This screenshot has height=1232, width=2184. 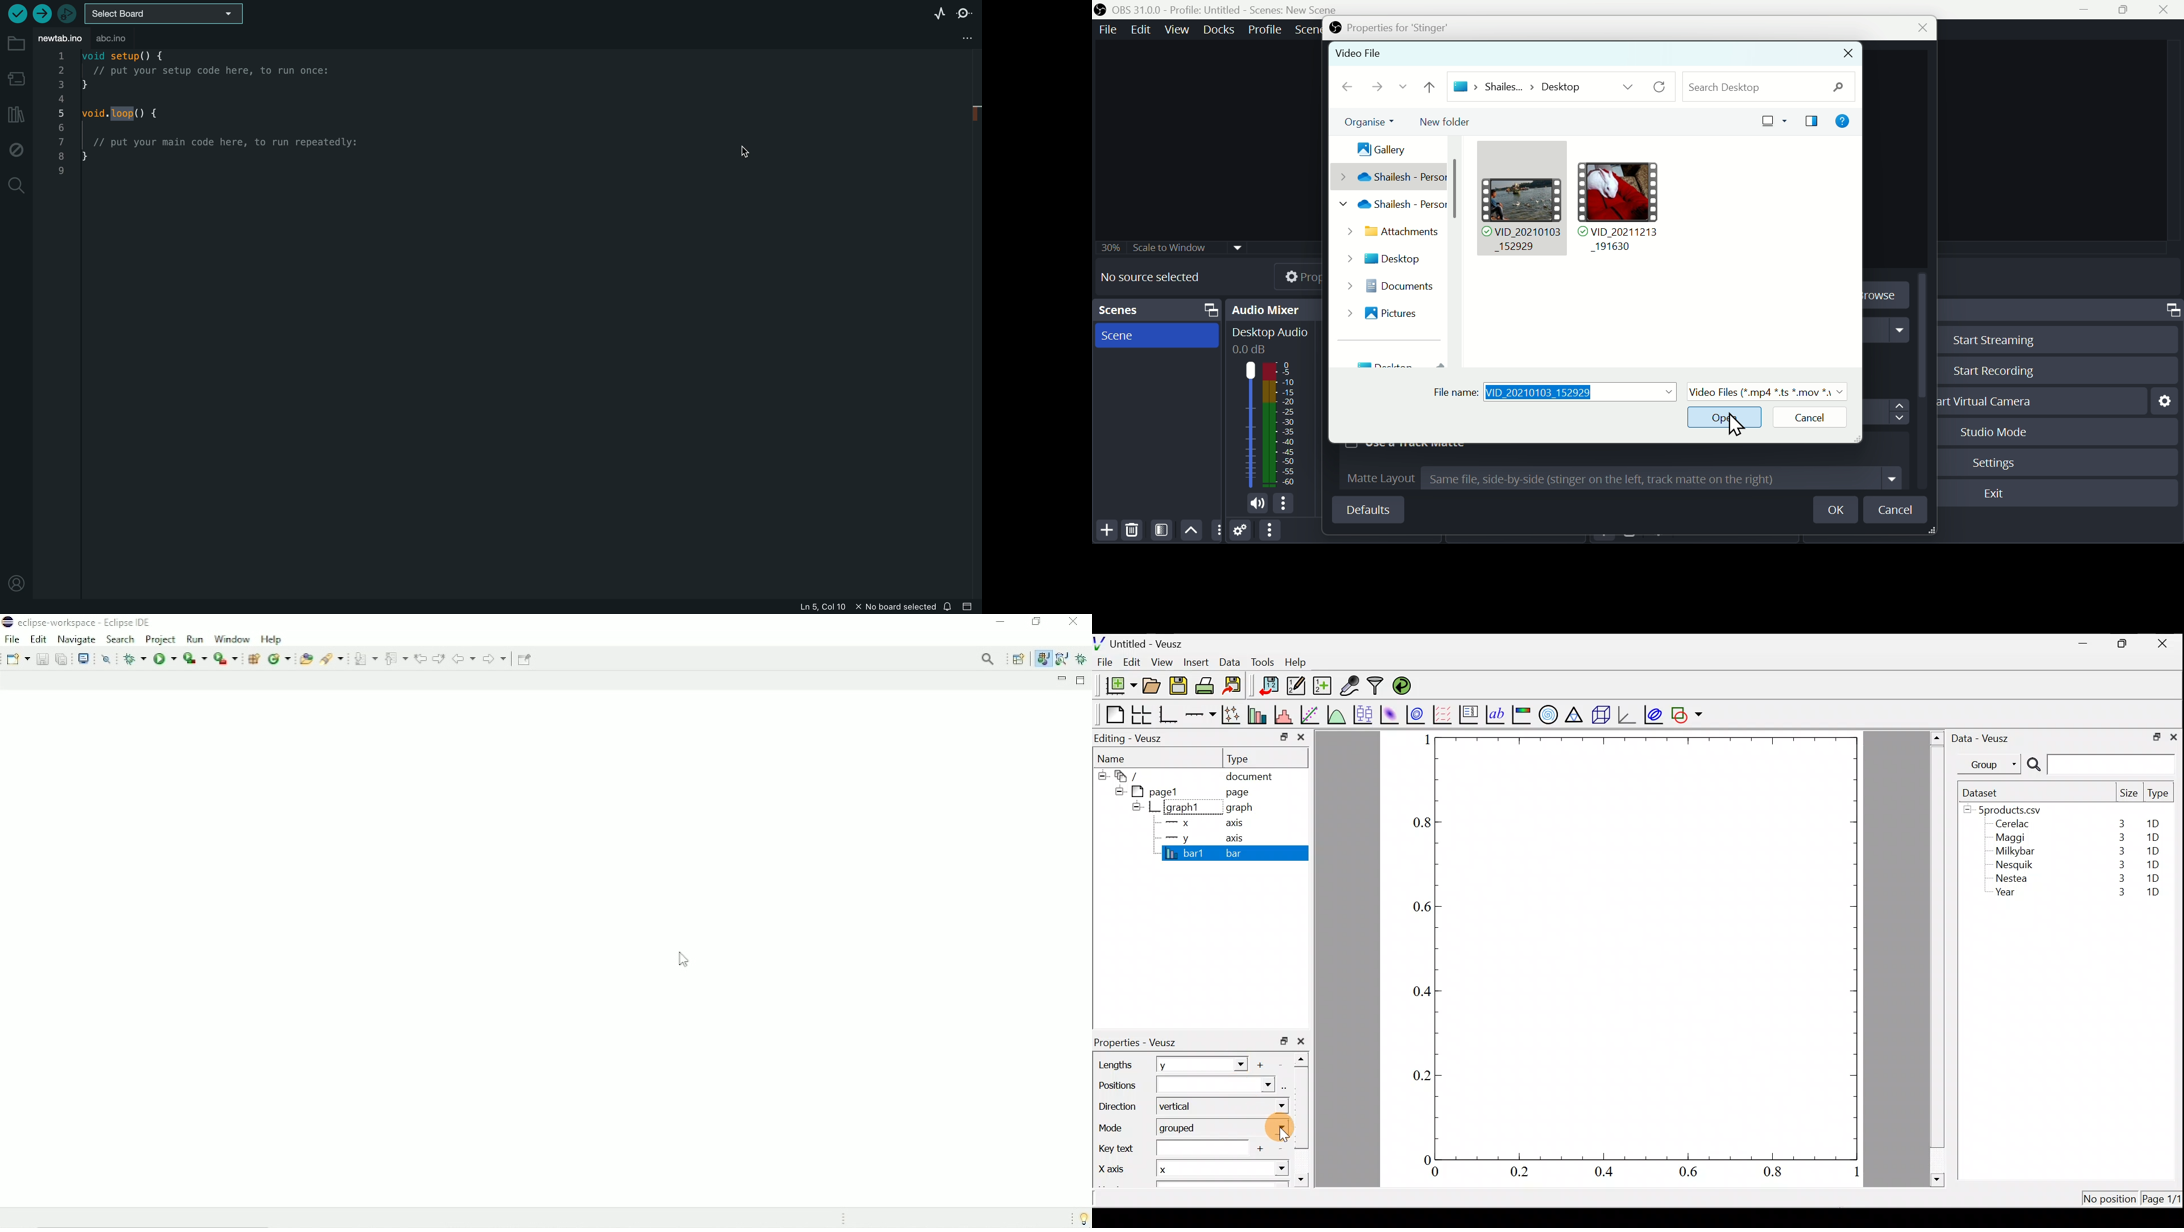 I want to click on 0.8, so click(x=1420, y=823).